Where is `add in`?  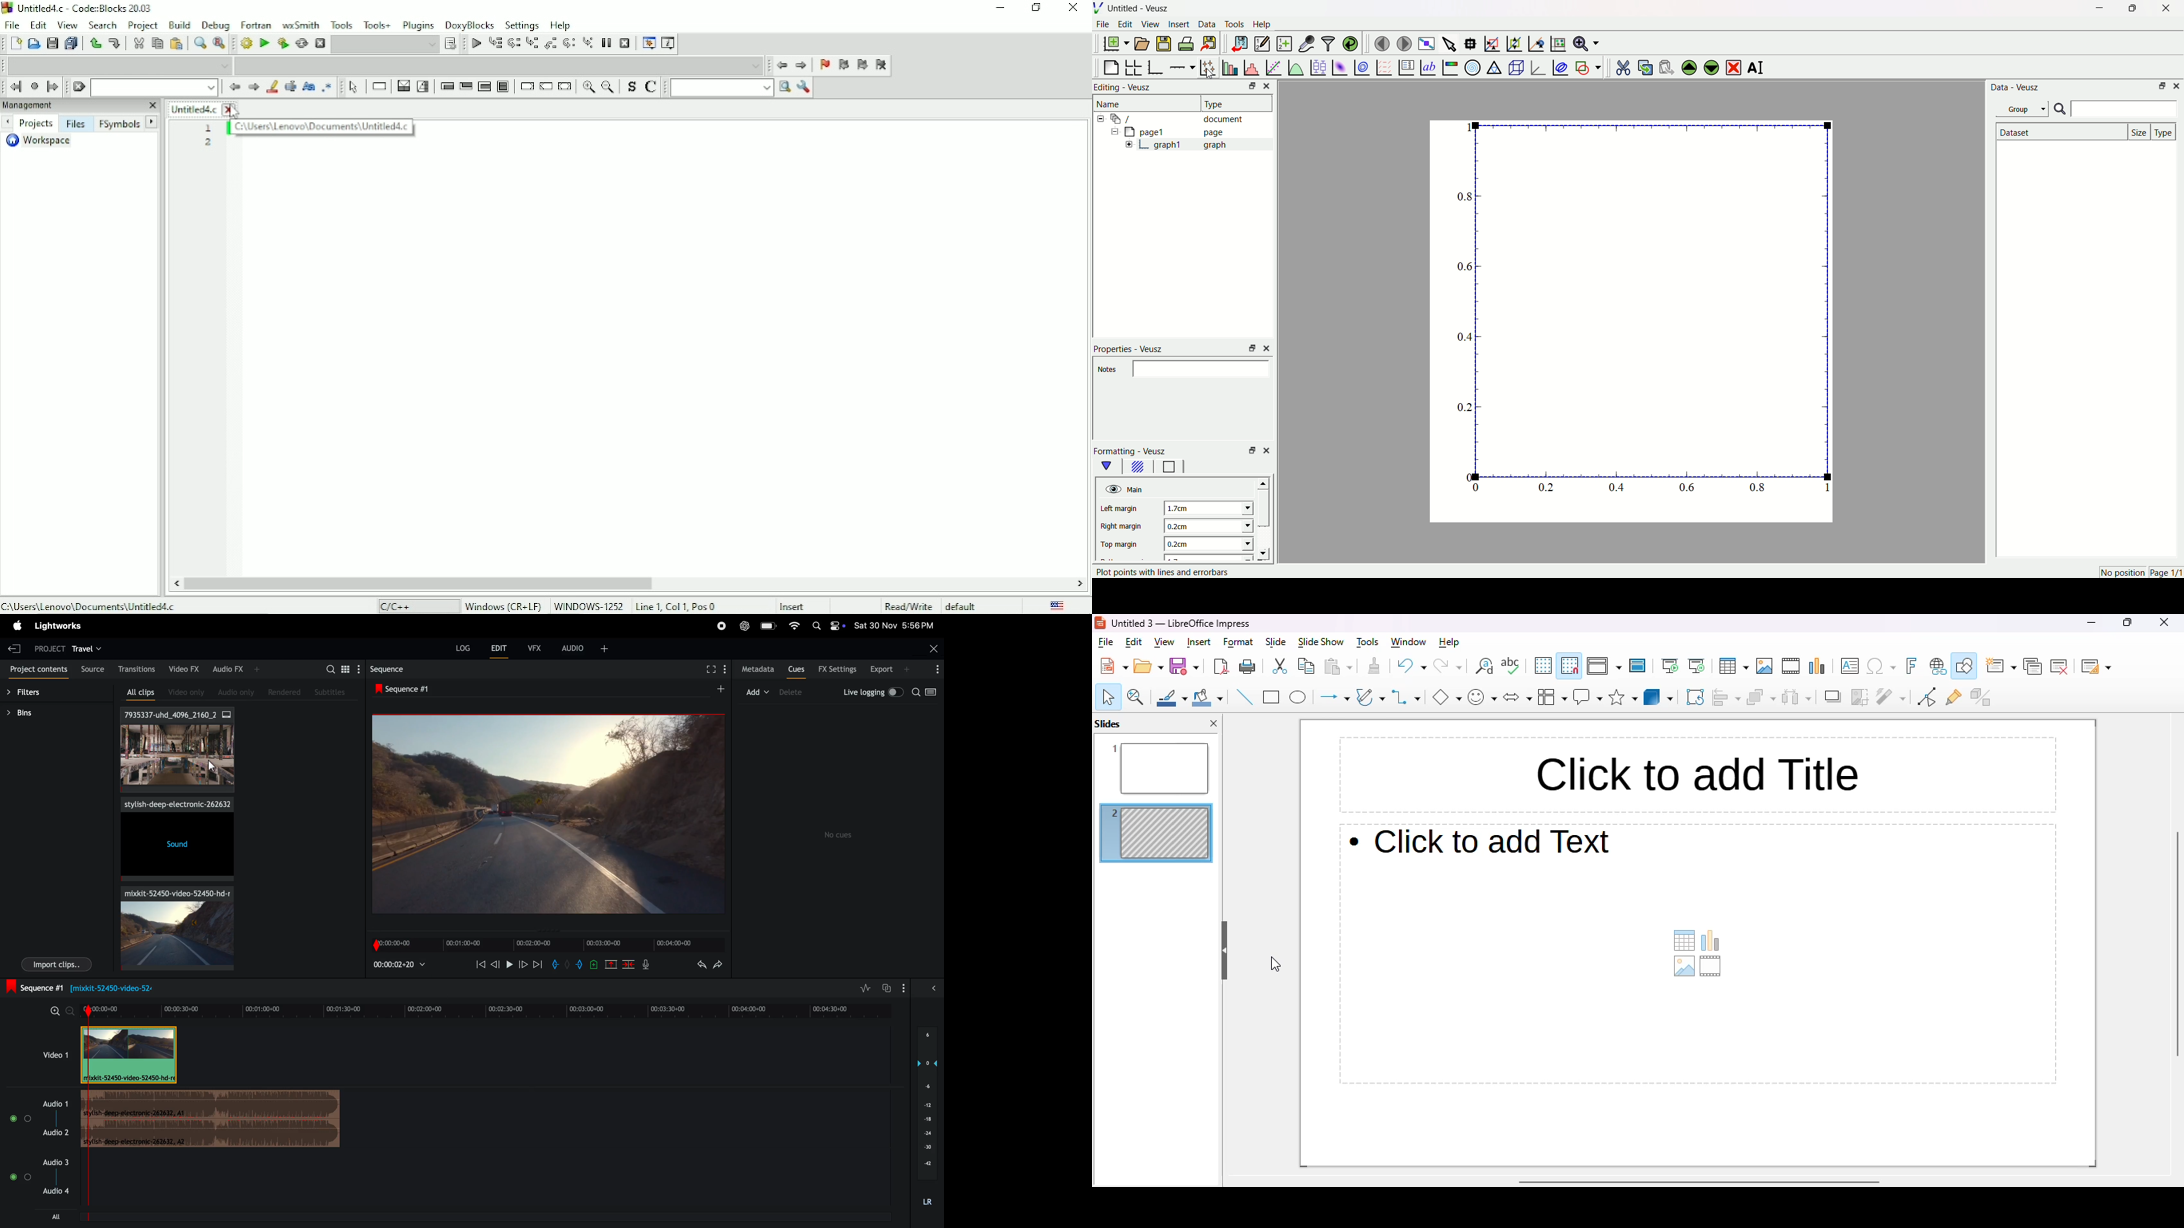 add in is located at coordinates (556, 964).